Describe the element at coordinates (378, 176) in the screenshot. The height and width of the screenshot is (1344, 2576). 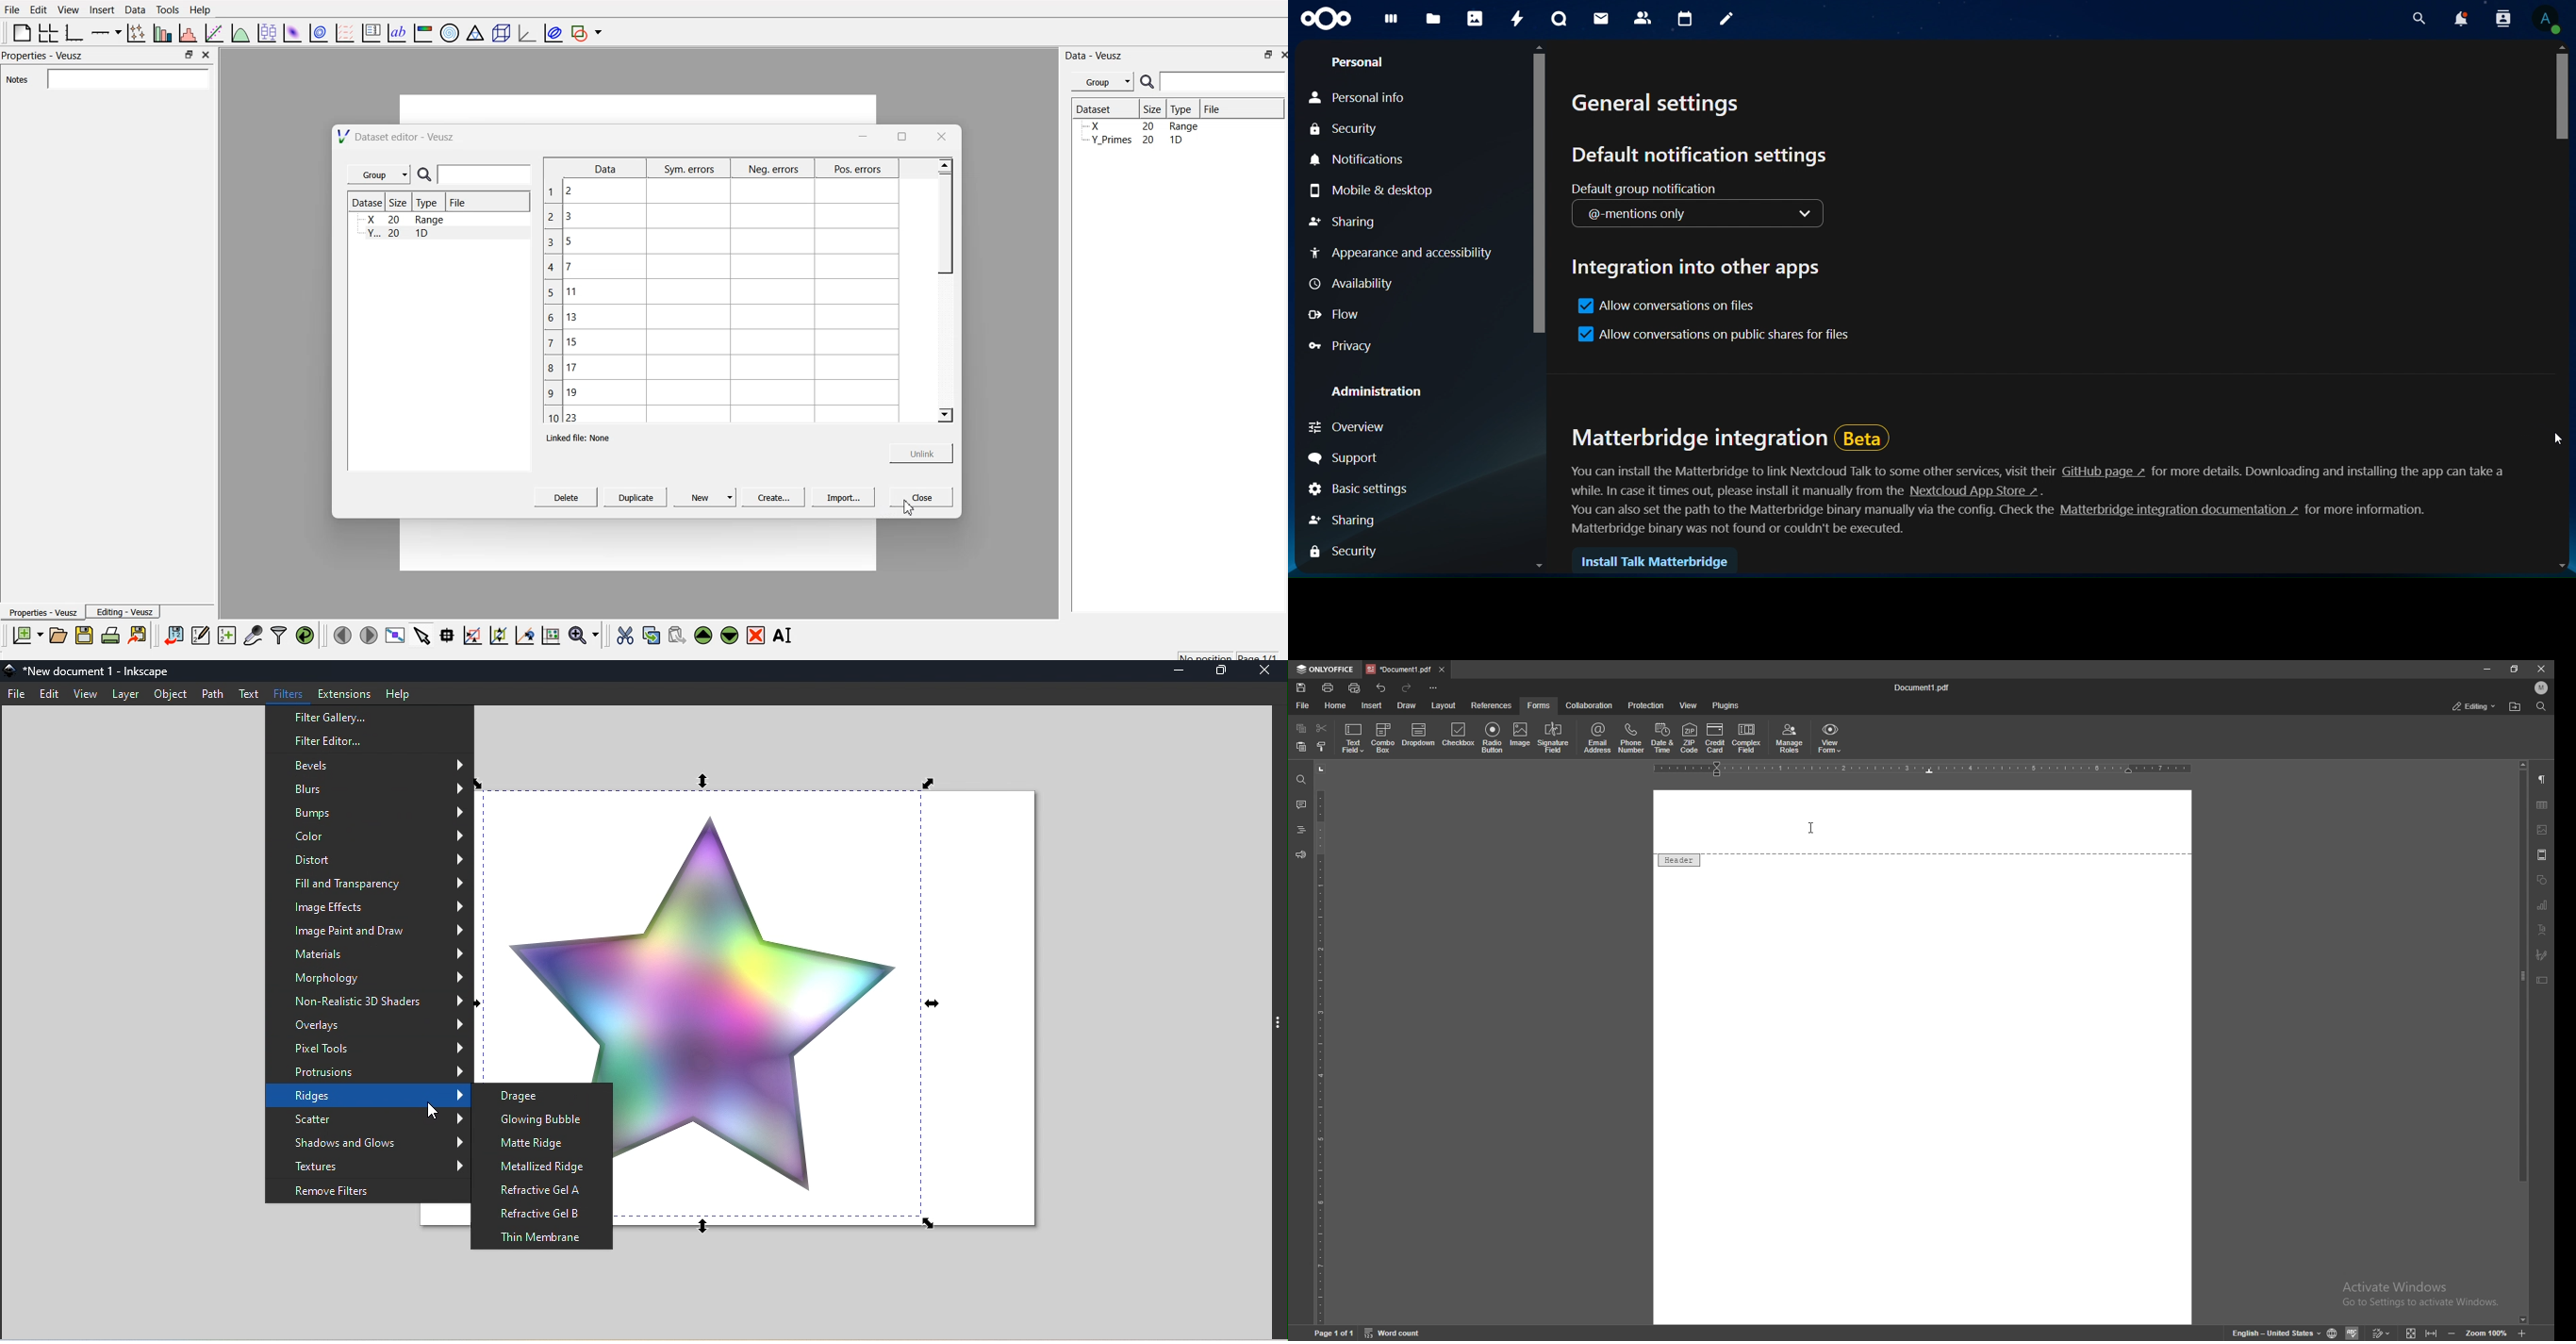
I see `Group ~~` at that location.